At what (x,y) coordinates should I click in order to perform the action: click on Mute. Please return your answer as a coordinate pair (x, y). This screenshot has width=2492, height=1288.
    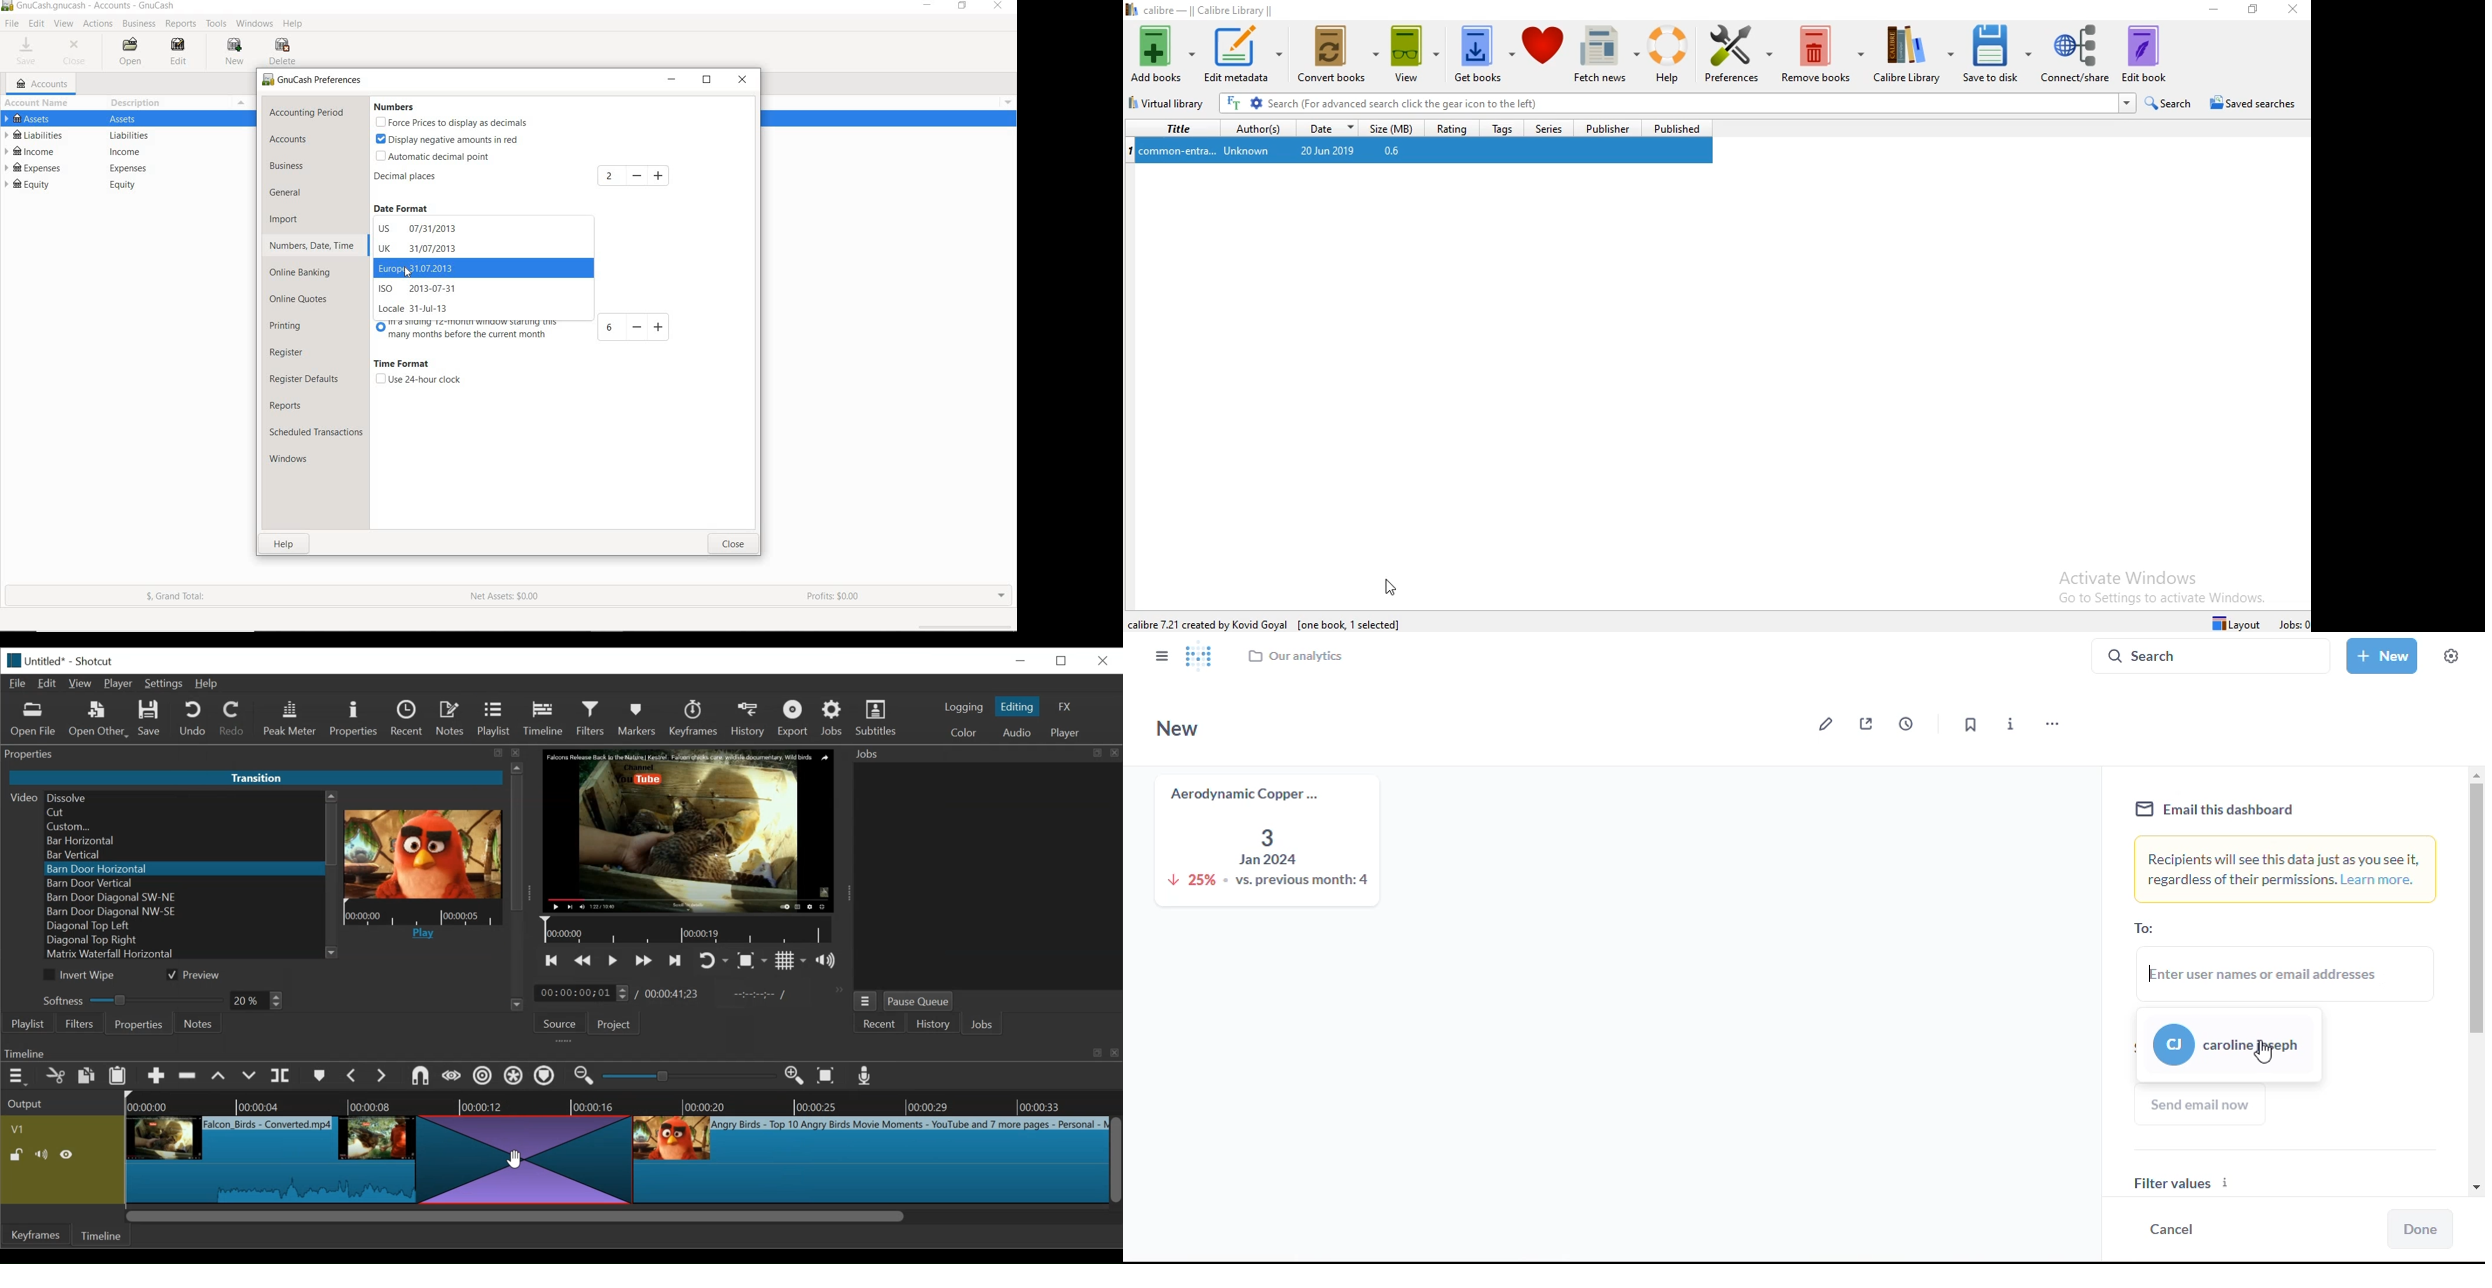
    Looking at the image, I should click on (43, 1154).